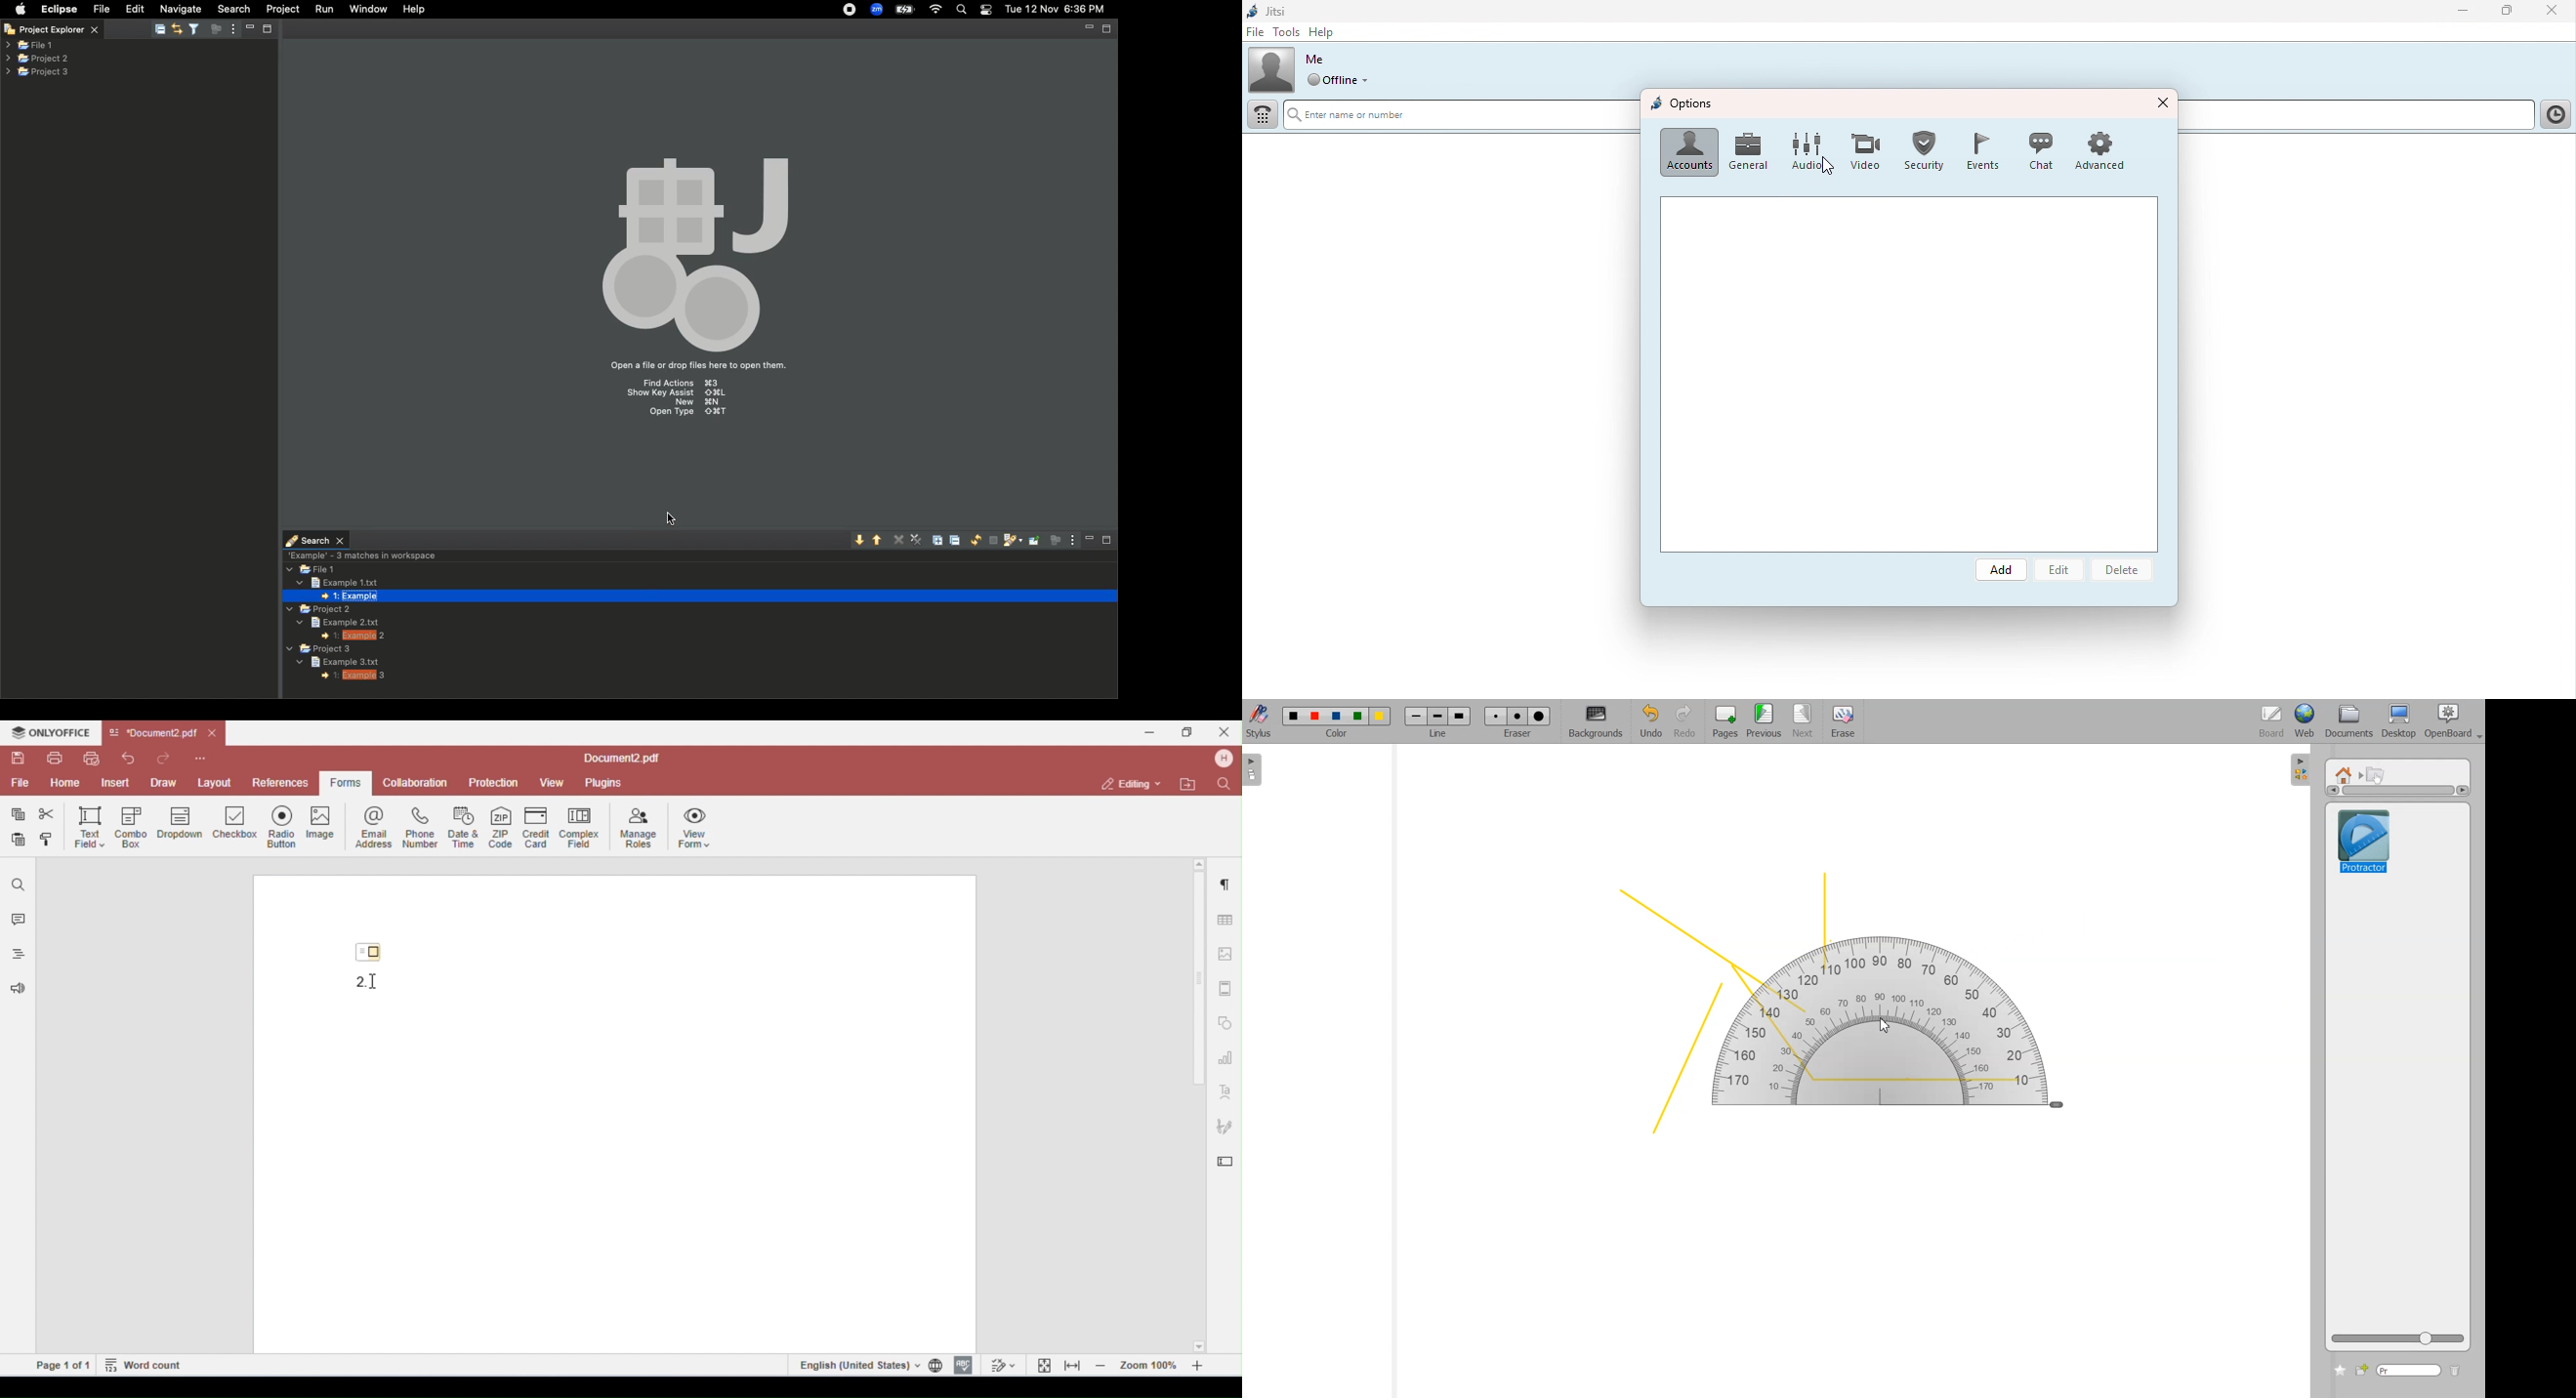 The width and height of the screenshot is (2576, 1400). What do you see at coordinates (1256, 32) in the screenshot?
I see `File` at bounding box center [1256, 32].